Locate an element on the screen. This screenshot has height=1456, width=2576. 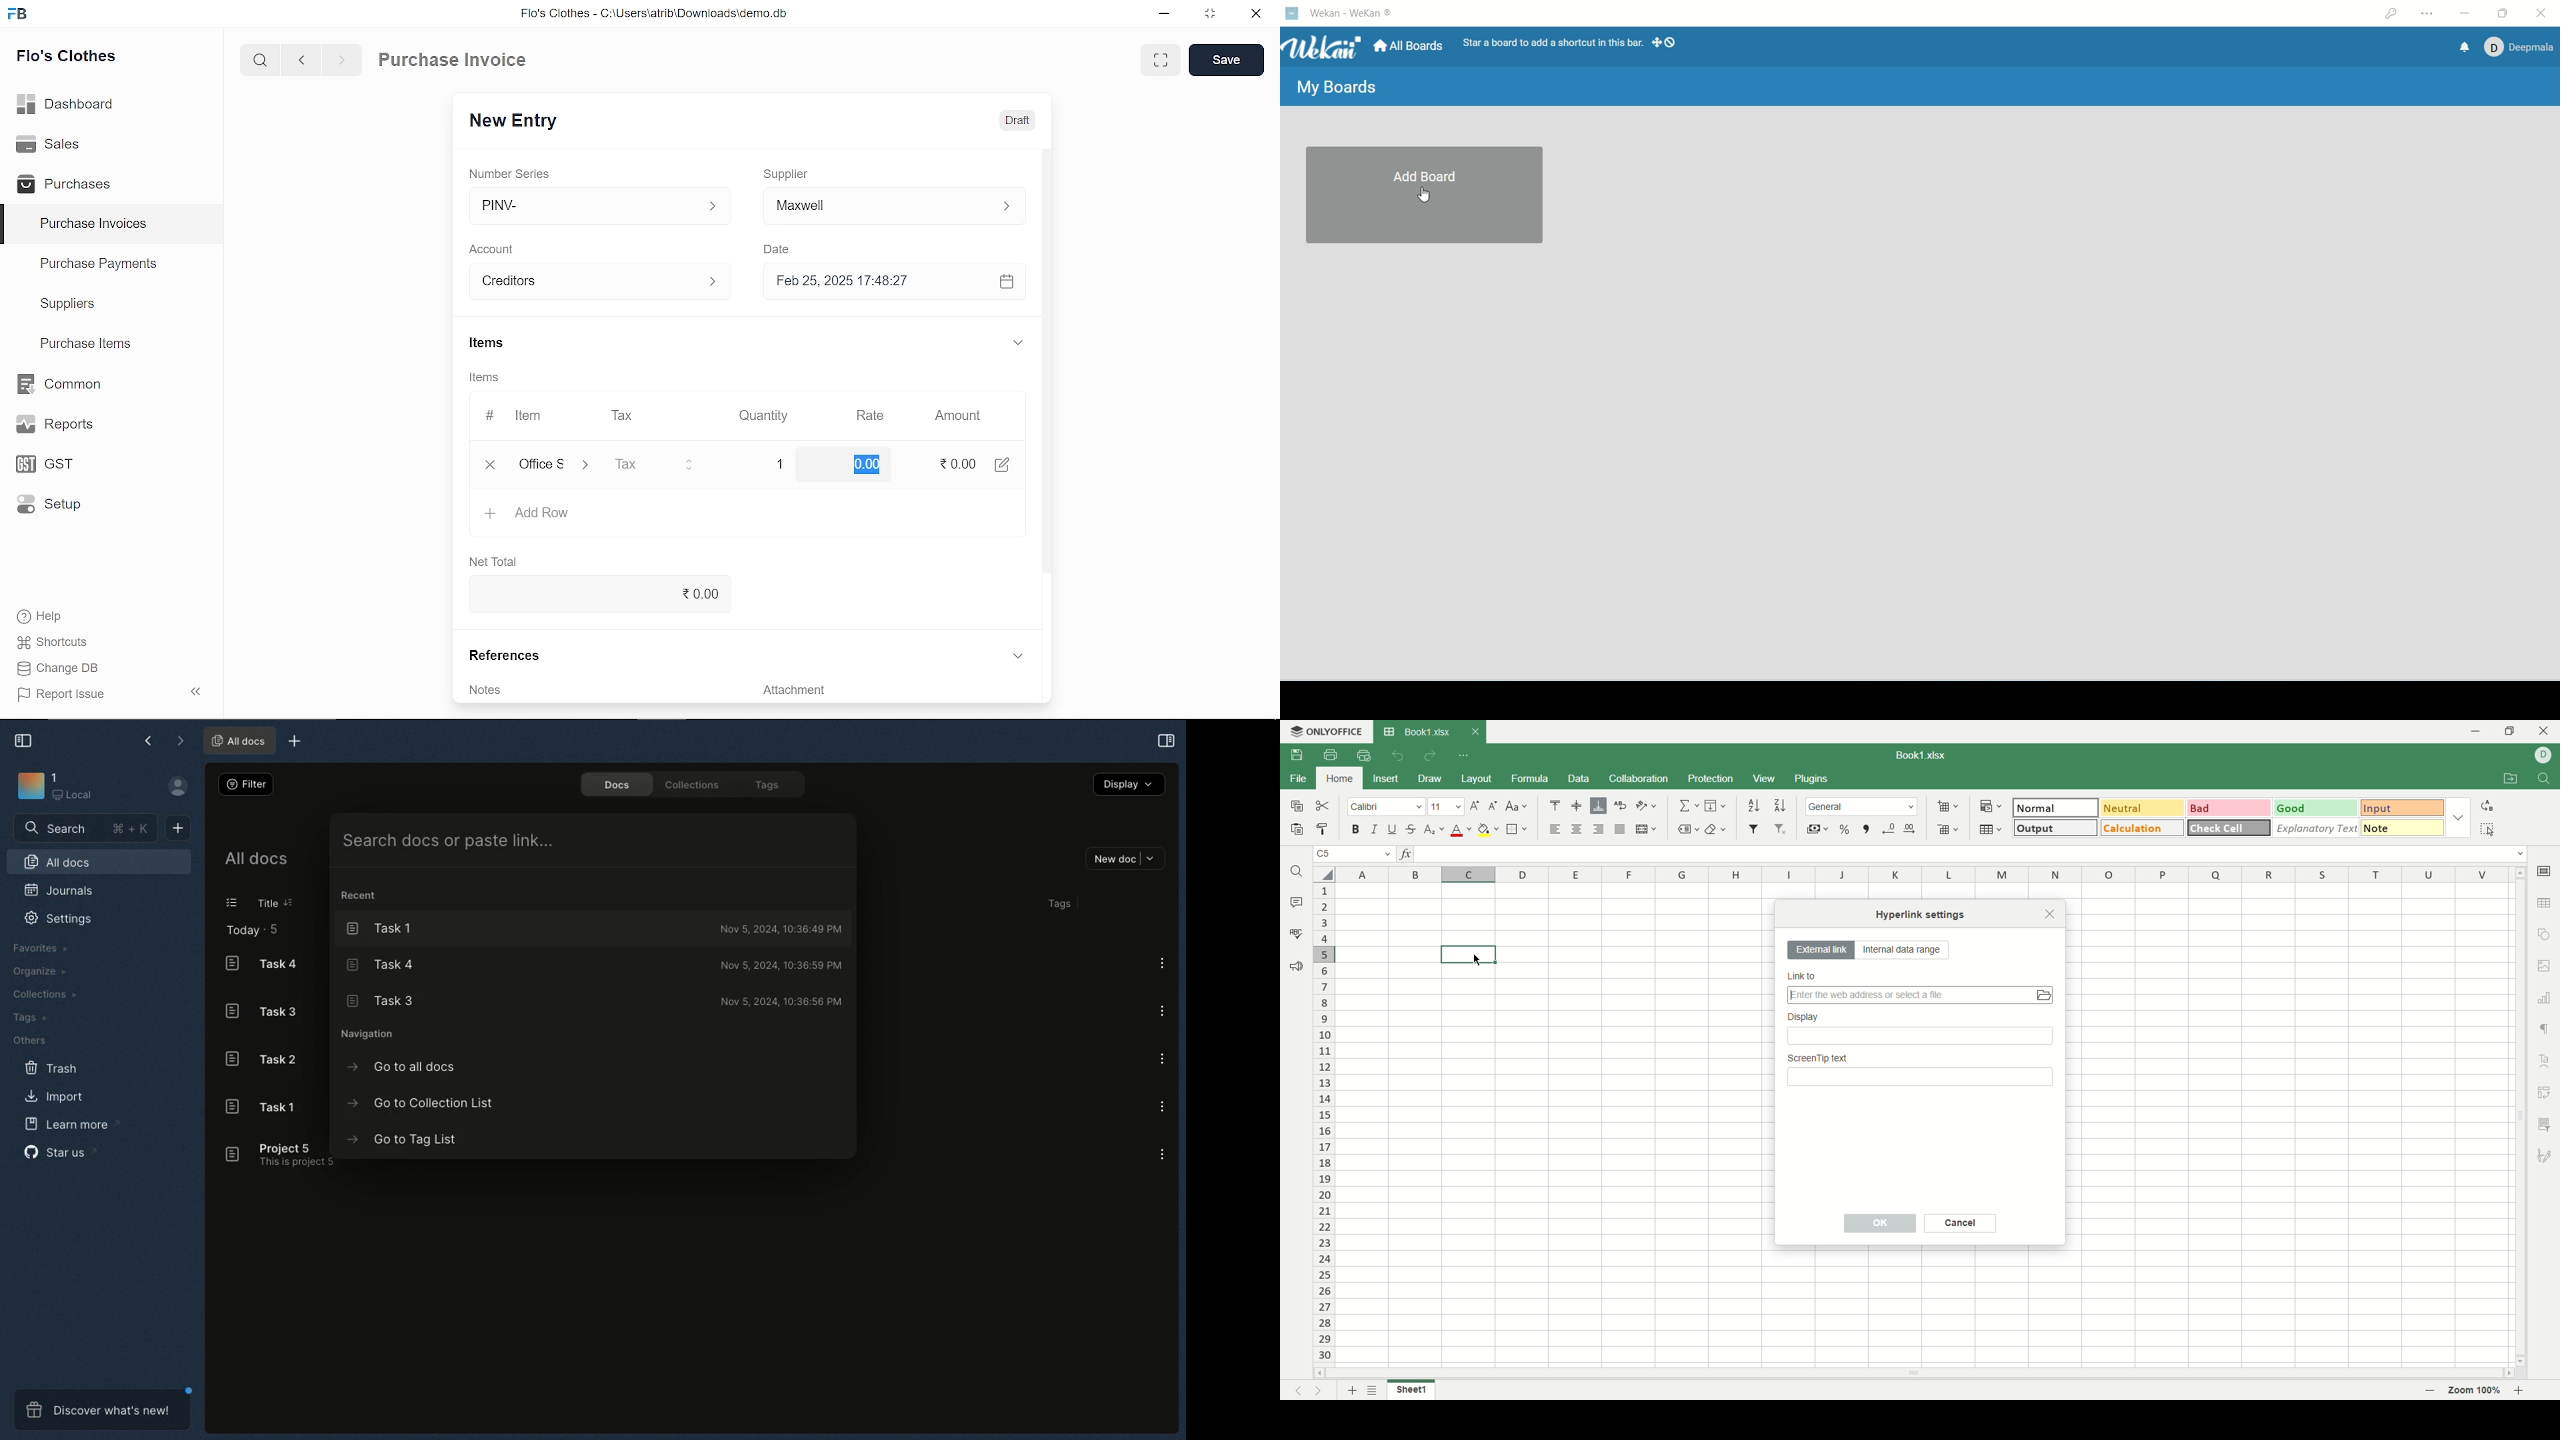
0.00 is located at coordinates (864, 465).